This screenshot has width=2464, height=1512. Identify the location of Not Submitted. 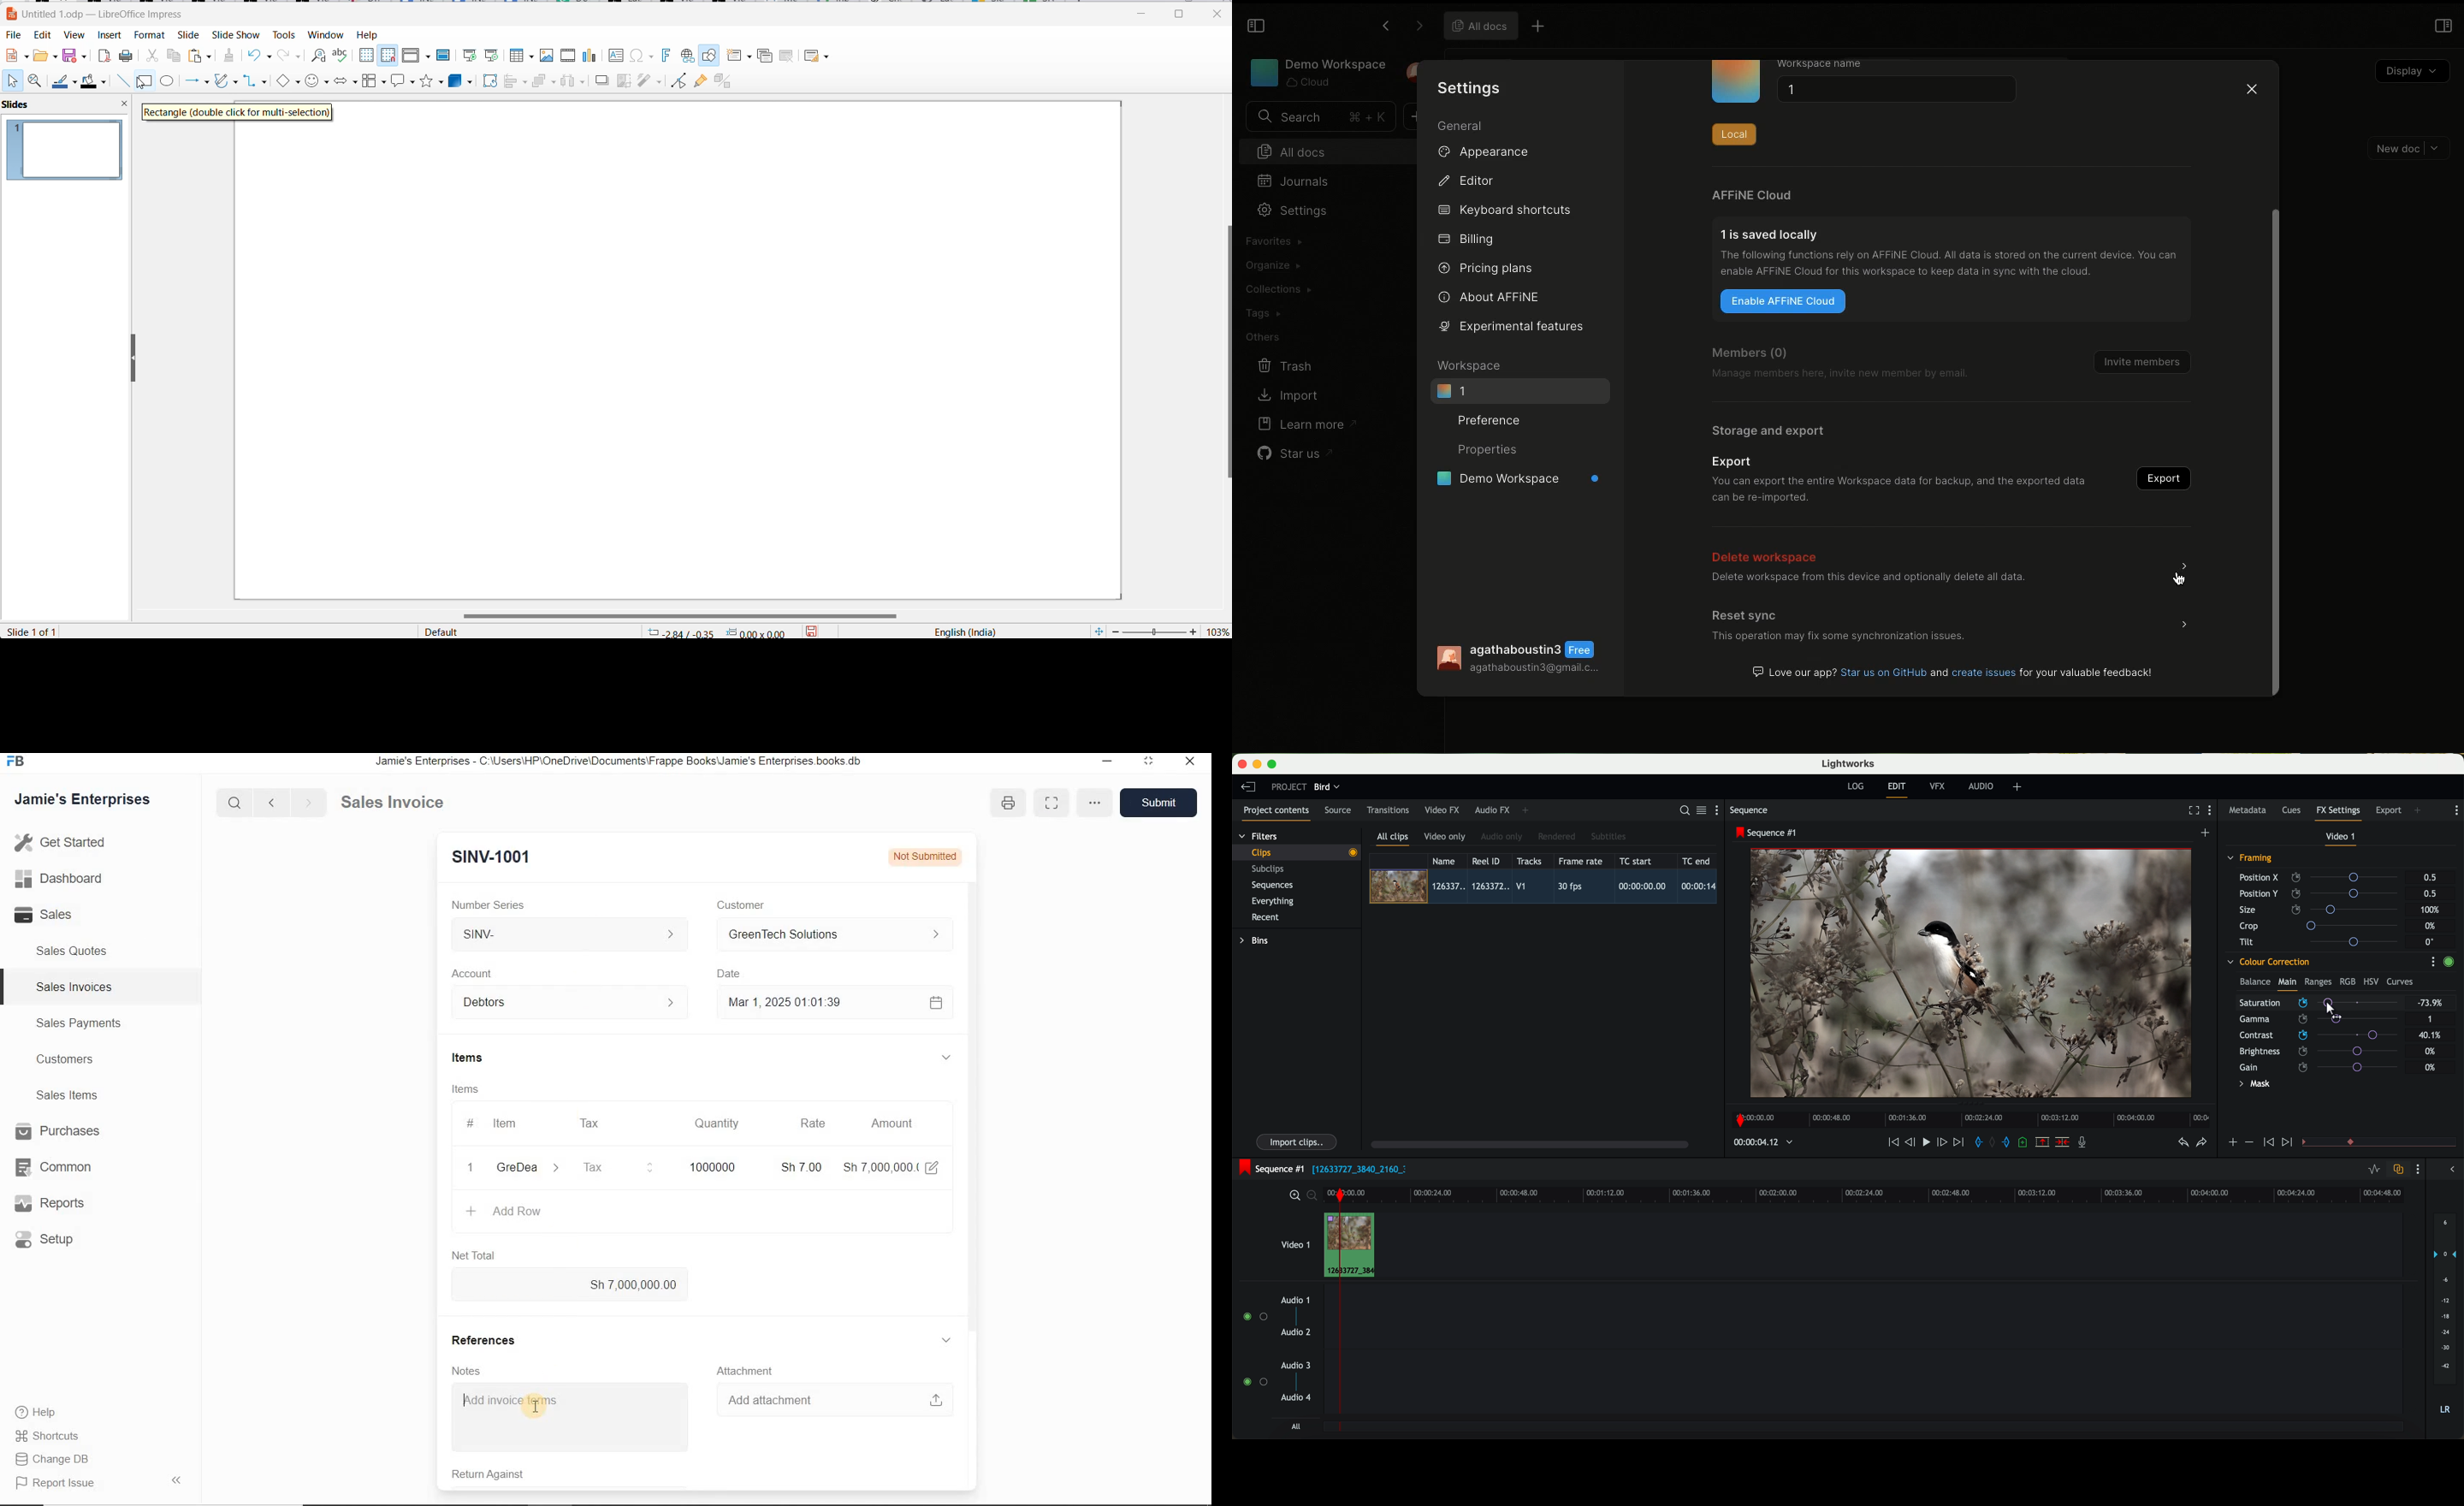
(923, 855).